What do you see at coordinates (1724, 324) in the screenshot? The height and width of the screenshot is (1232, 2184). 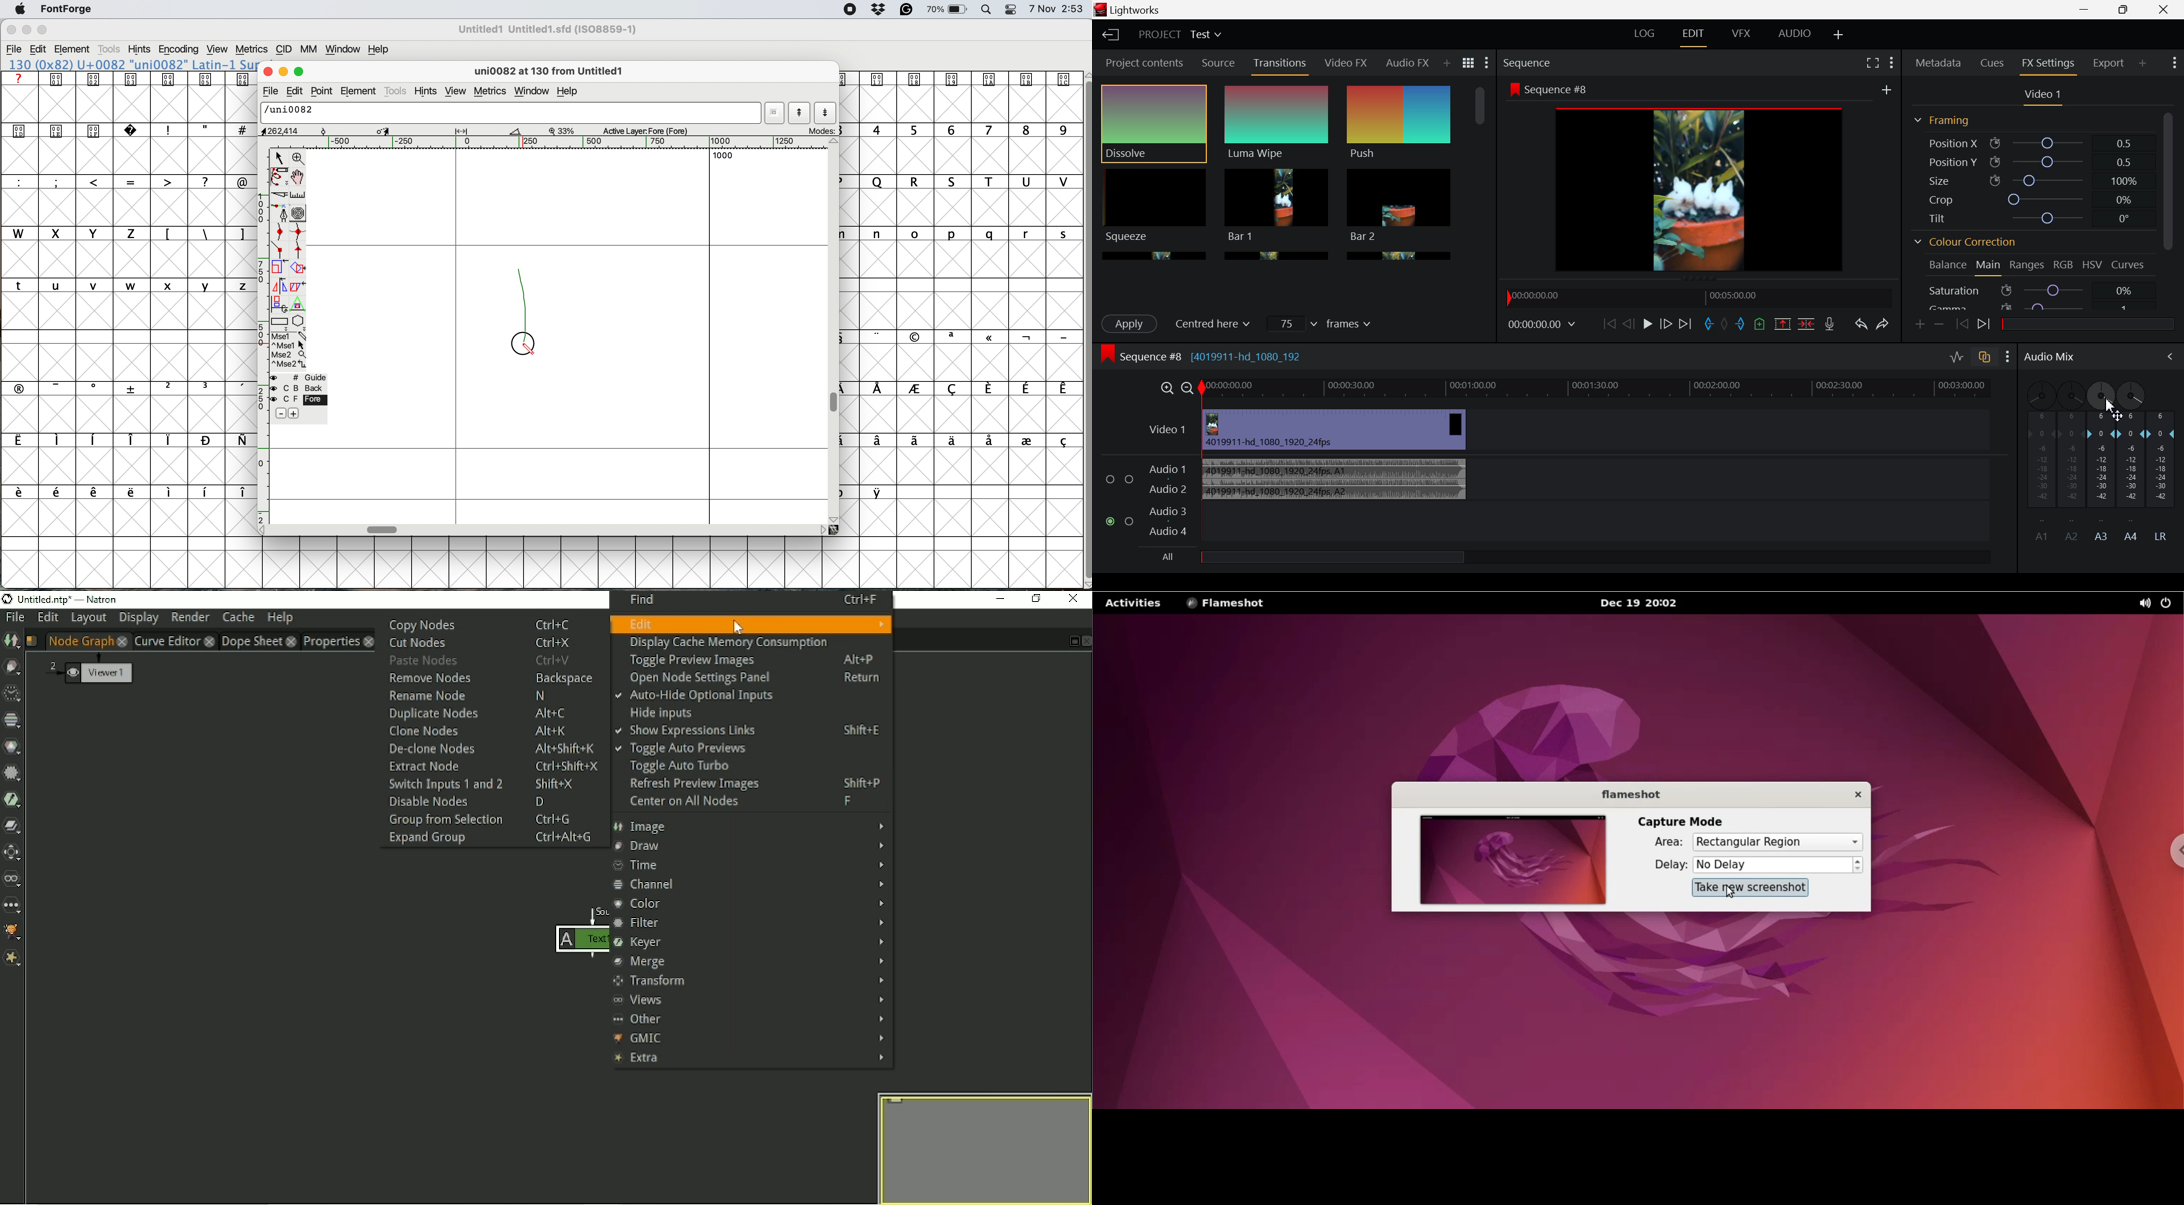 I see `Remove all marks` at bounding box center [1724, 324].